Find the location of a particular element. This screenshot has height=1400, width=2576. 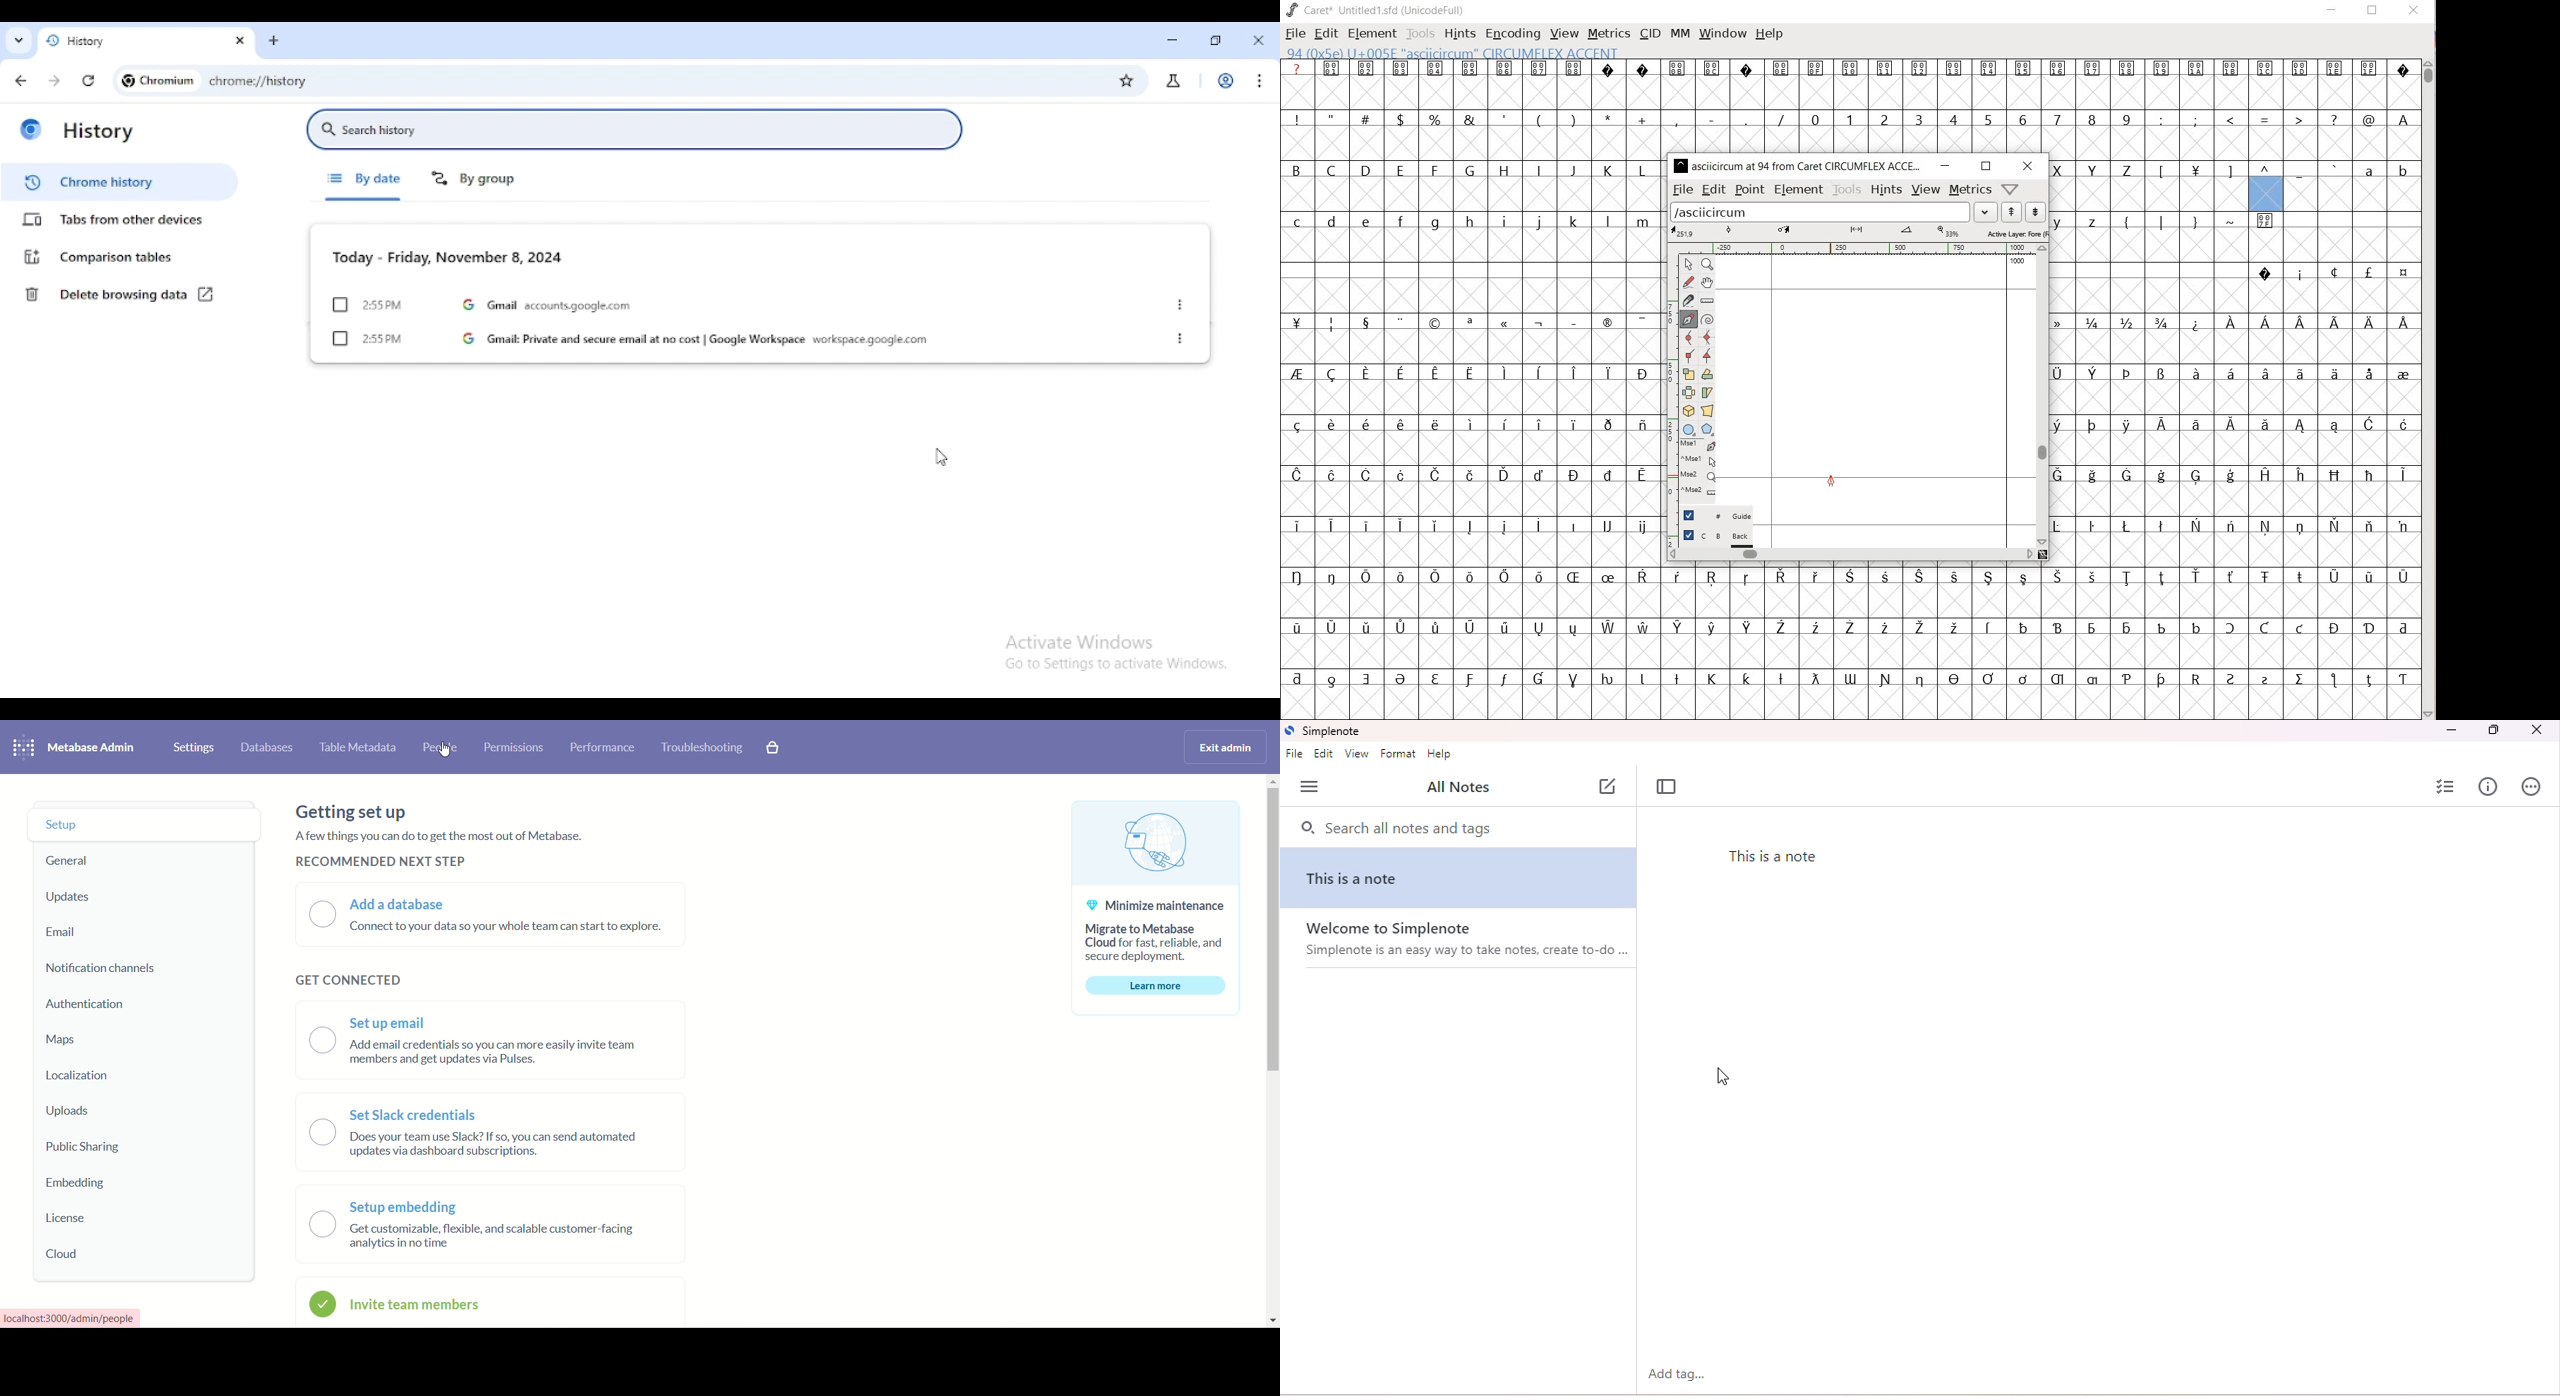

maps is located at coordinates (61, 1040).